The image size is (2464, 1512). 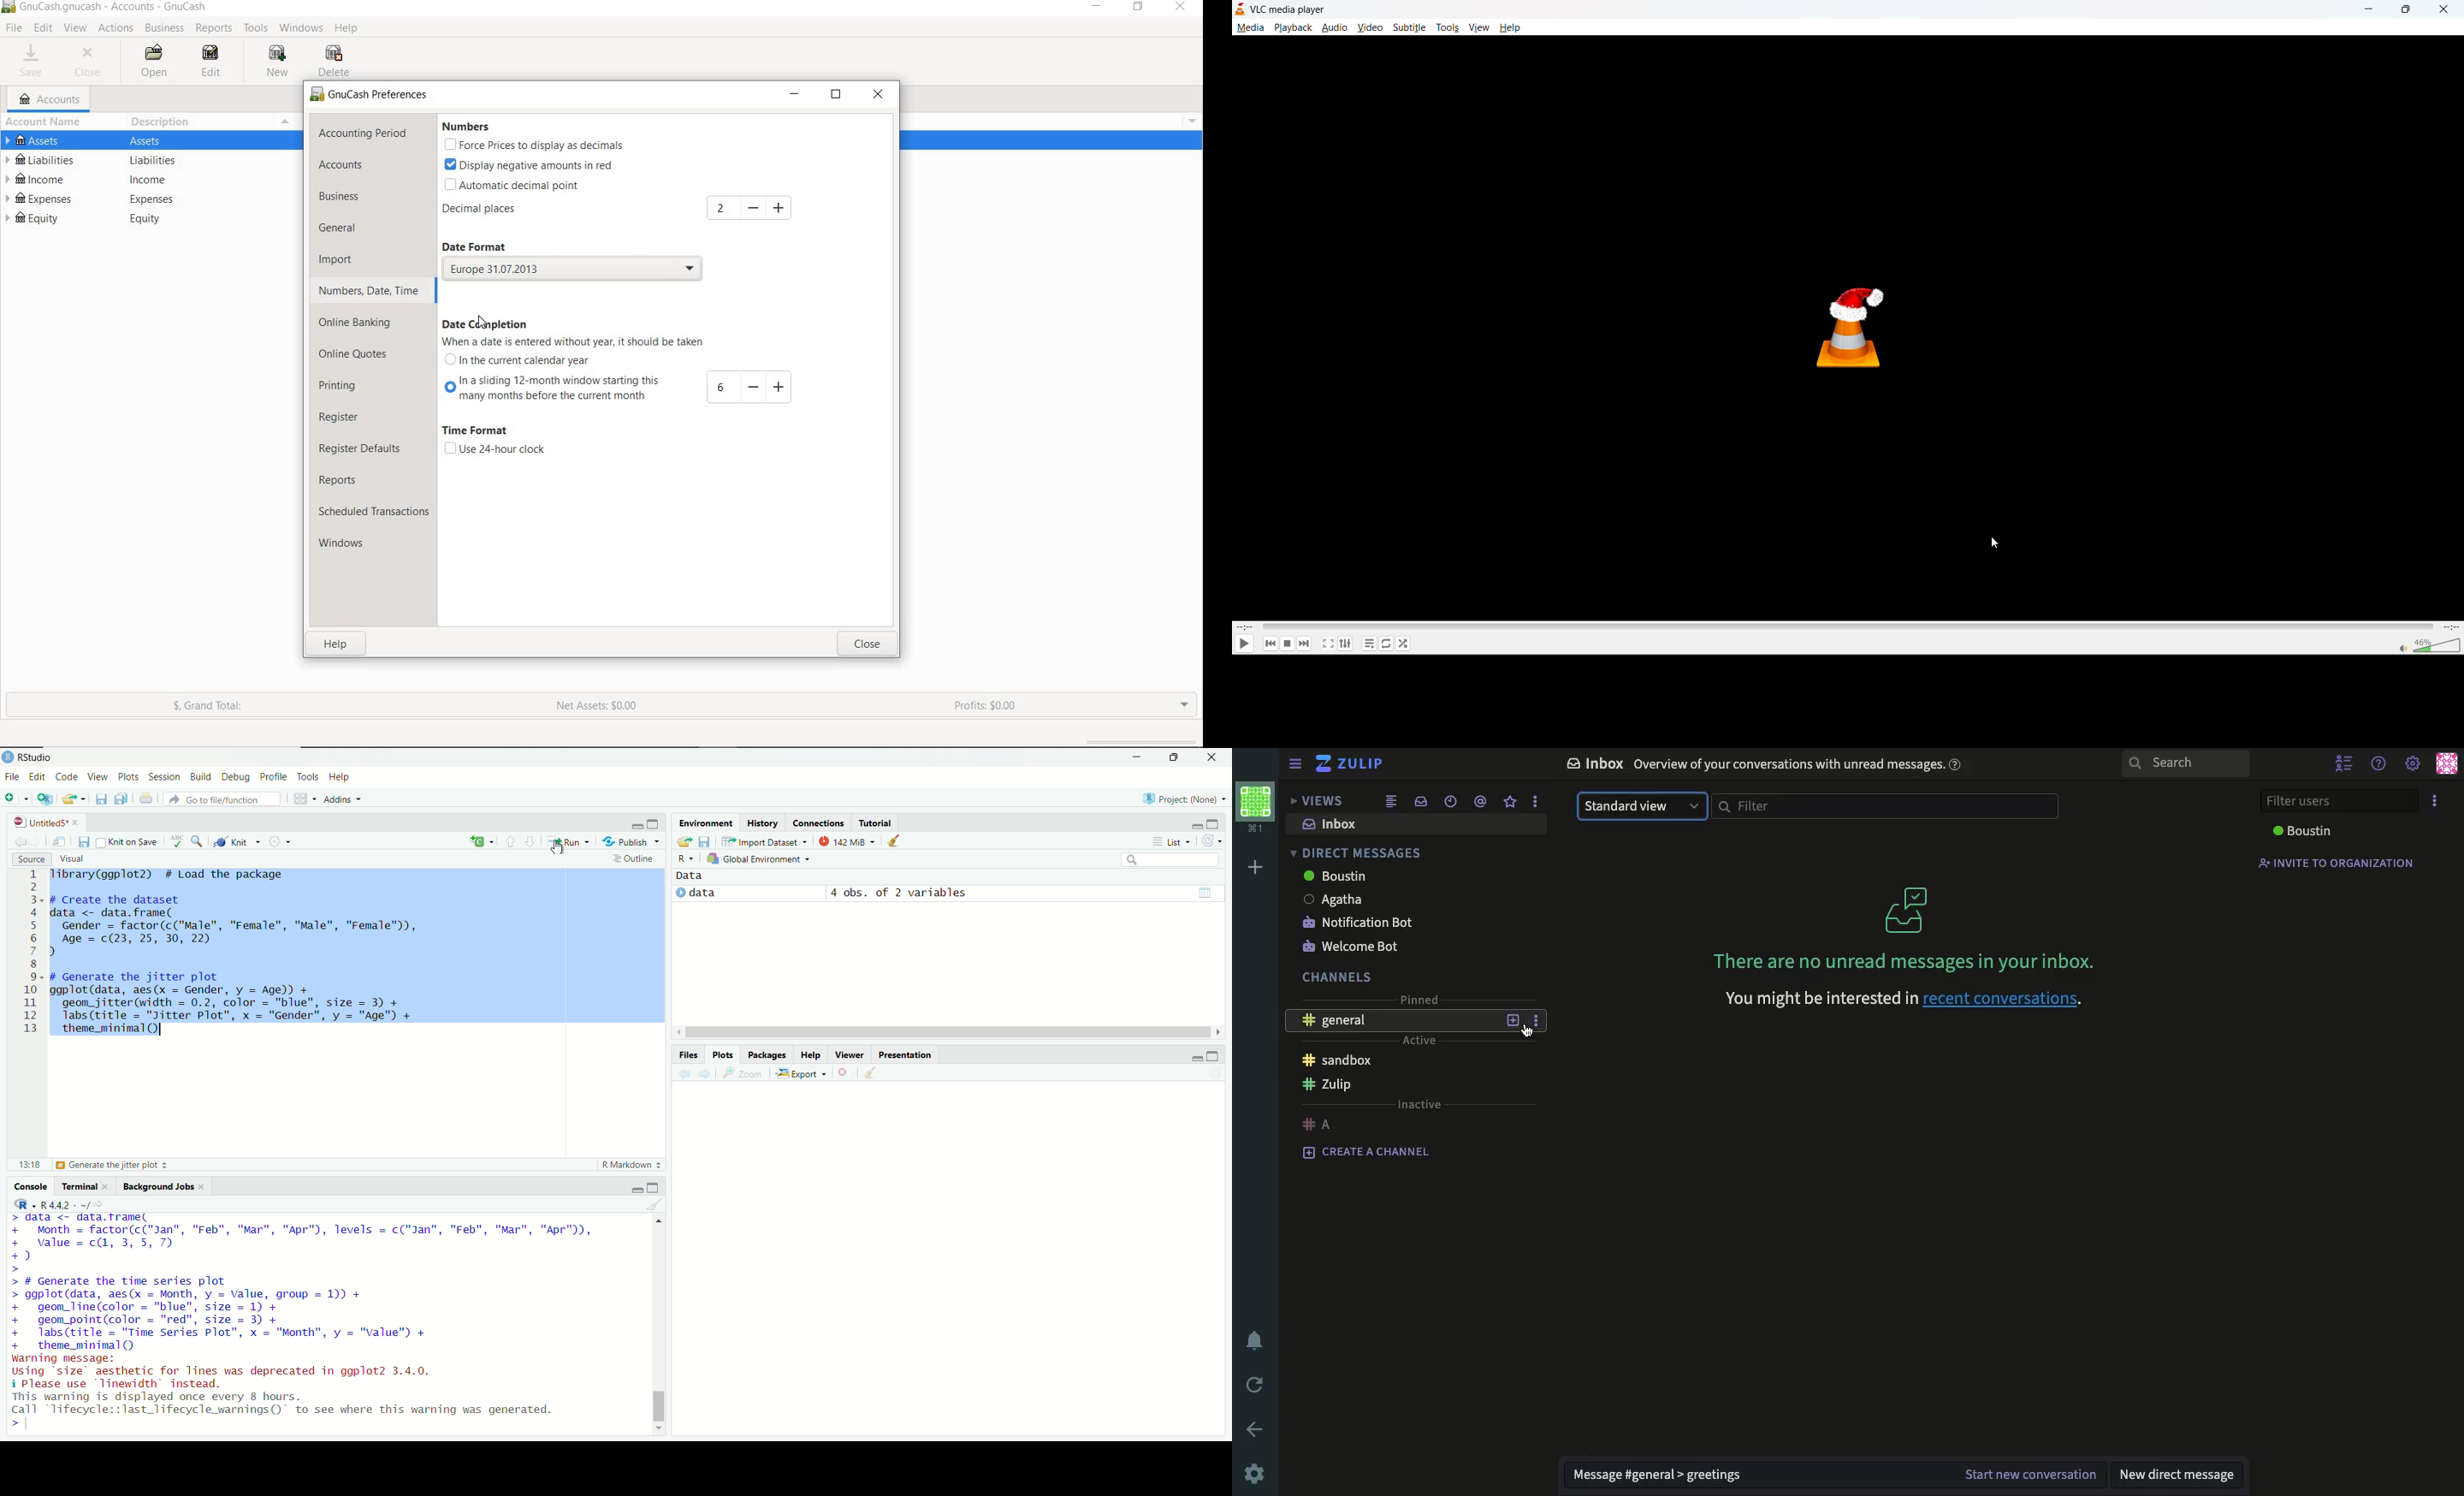 What do you see at coordinates (1420, 801) in the screenshot?
I see `inbox` at bounding box center [1420, 801].